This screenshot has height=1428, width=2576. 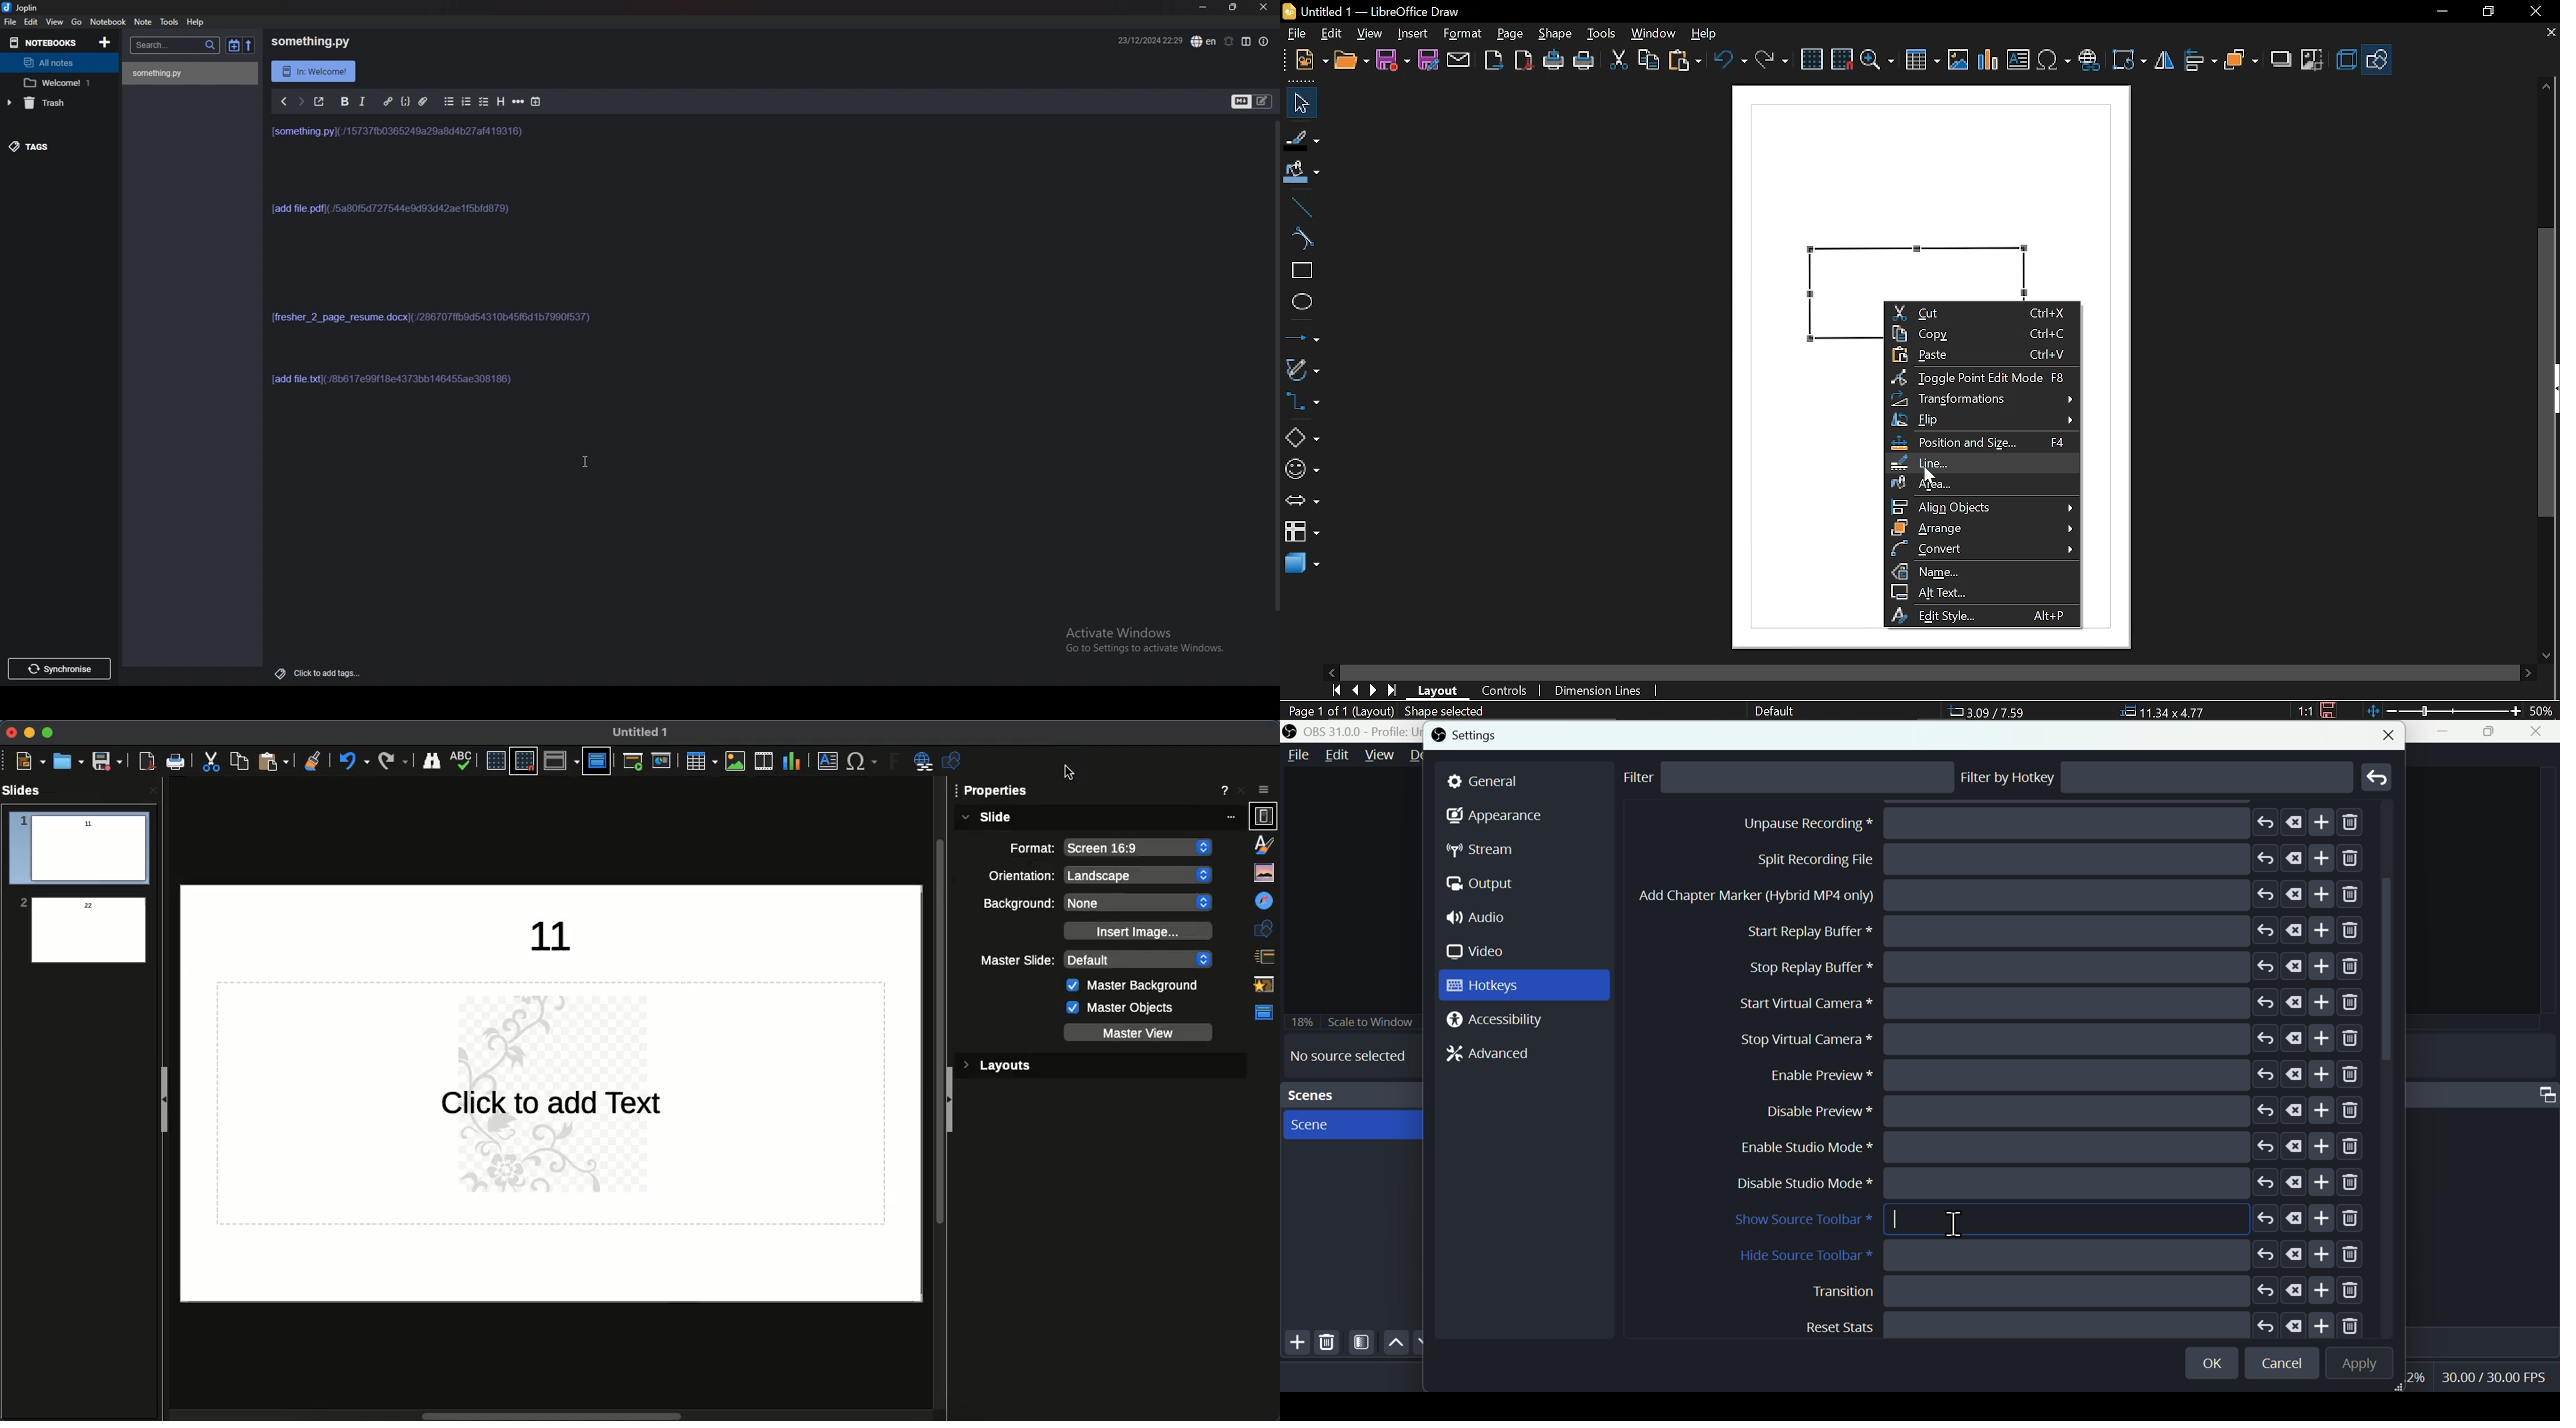 What do you see at coordinates (312, 761) in the screenshot?
I see `Clean formatting` at bounding box center [312, 761].